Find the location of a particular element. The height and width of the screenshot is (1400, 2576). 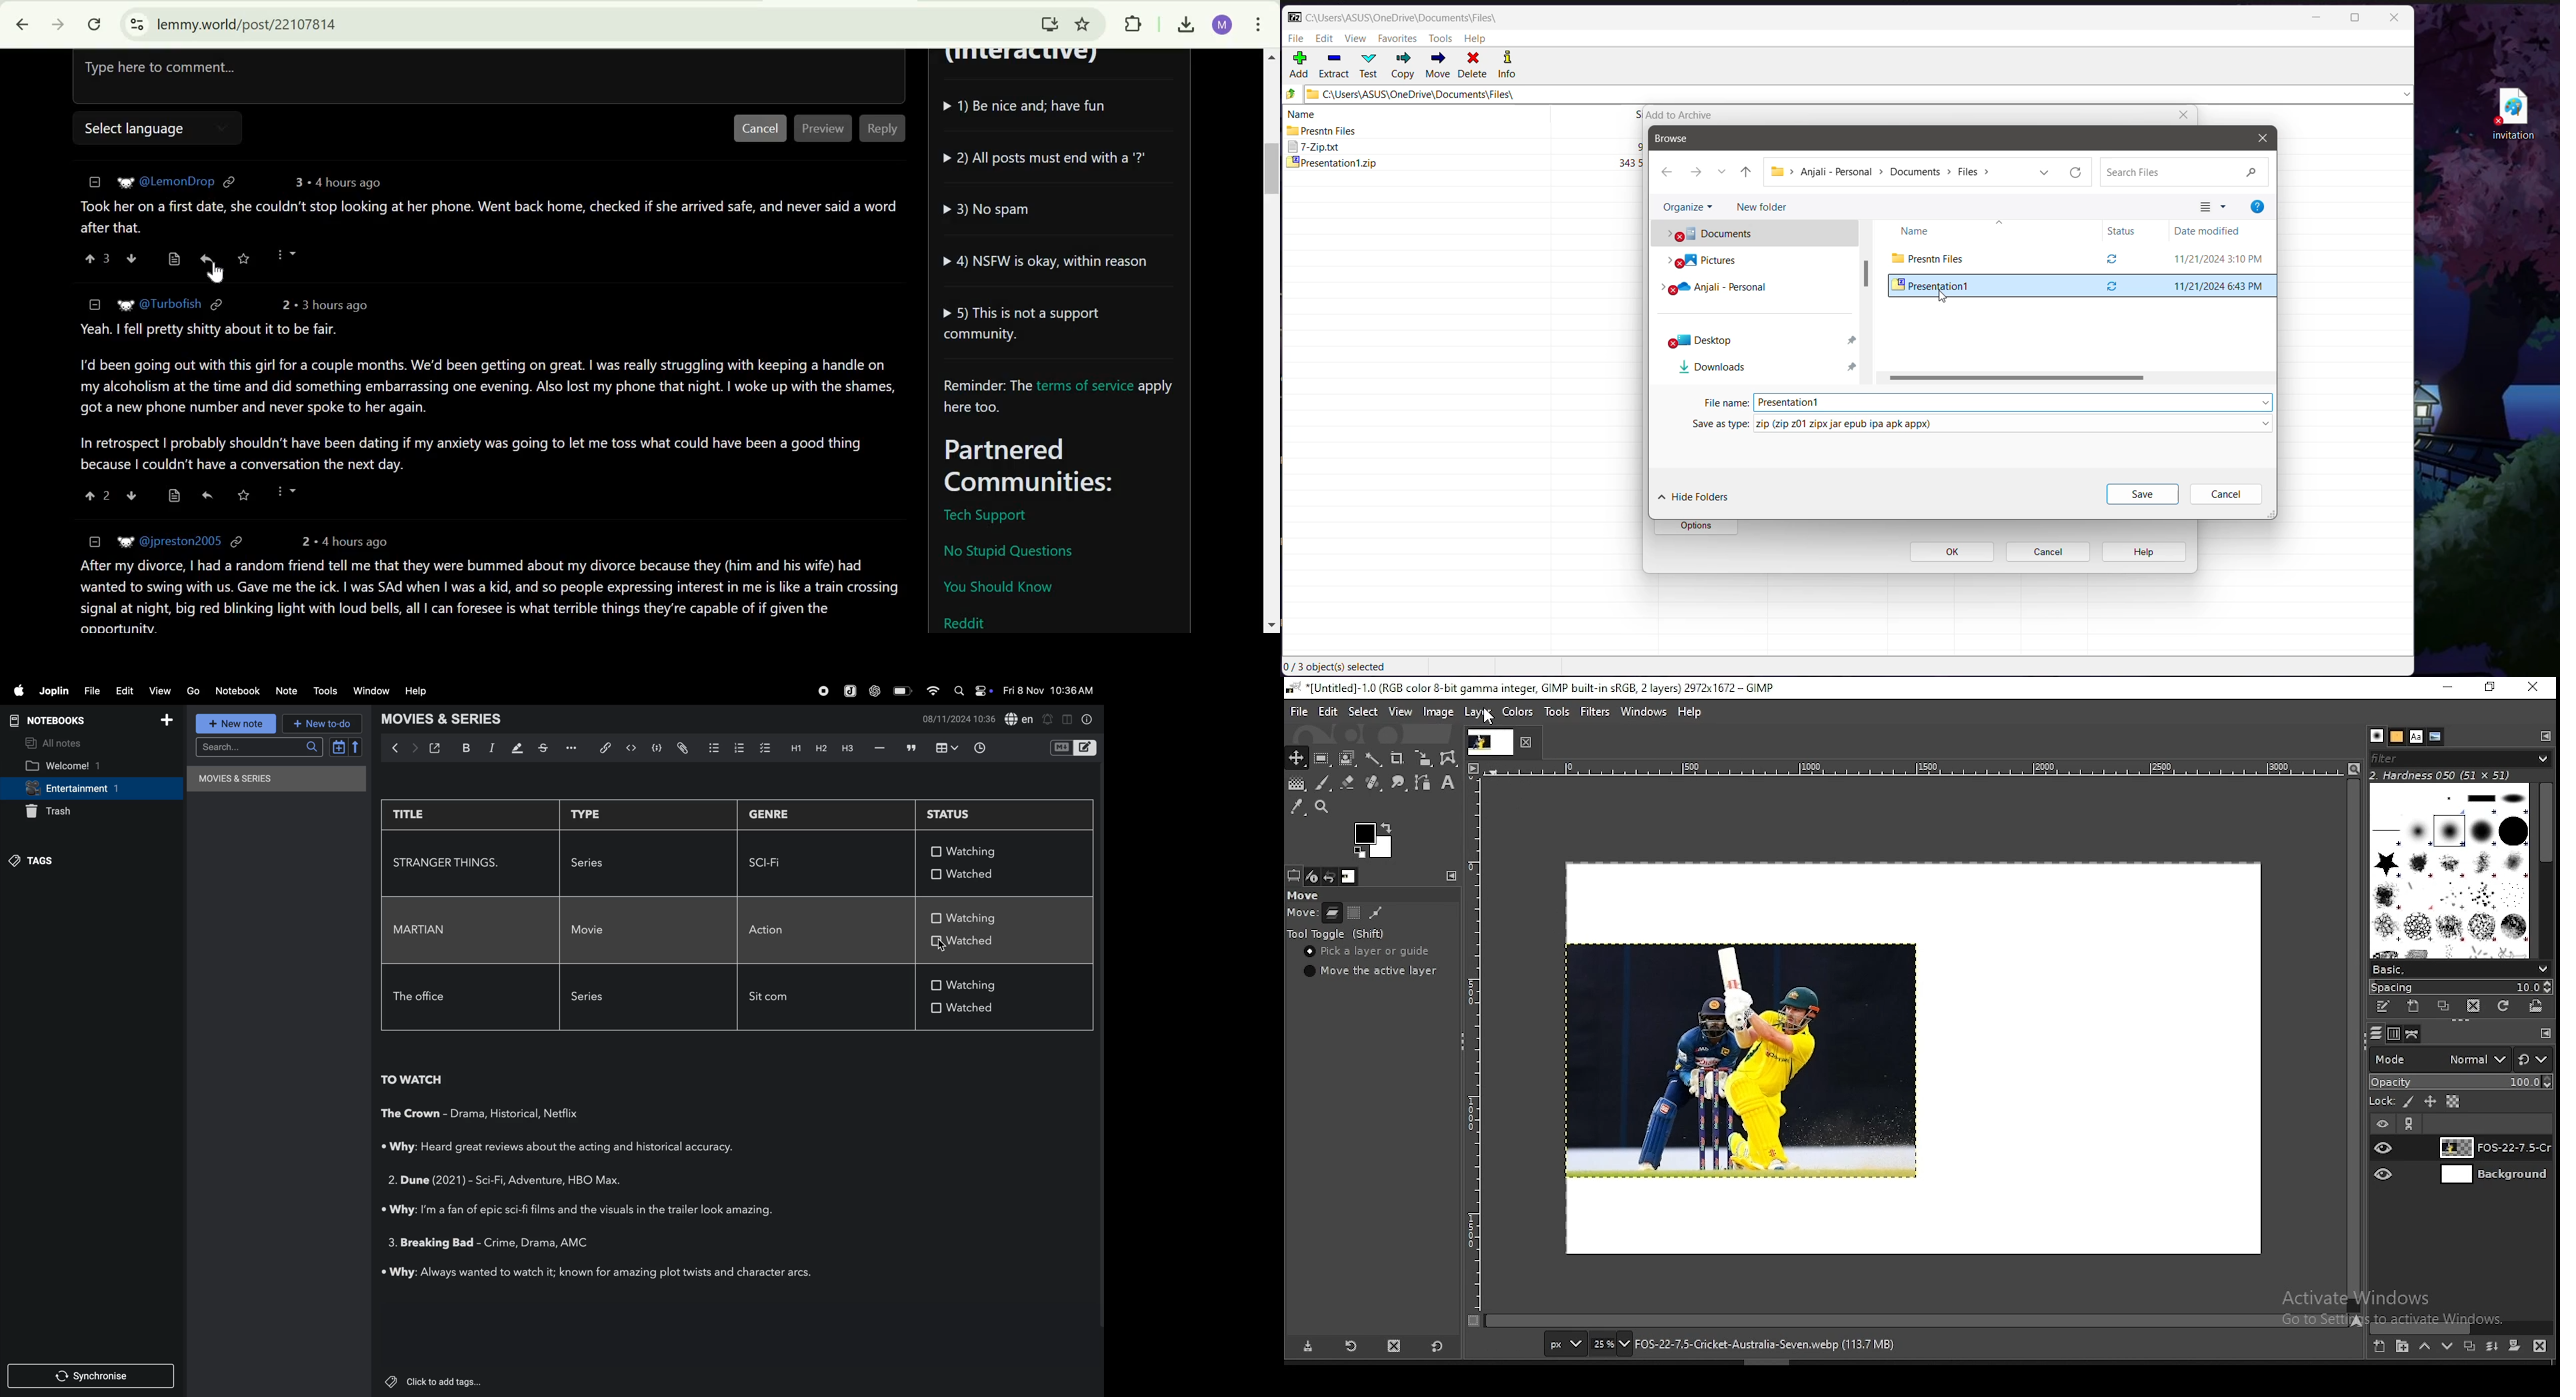

create a new brush is located at coordinates (2413, 1006).